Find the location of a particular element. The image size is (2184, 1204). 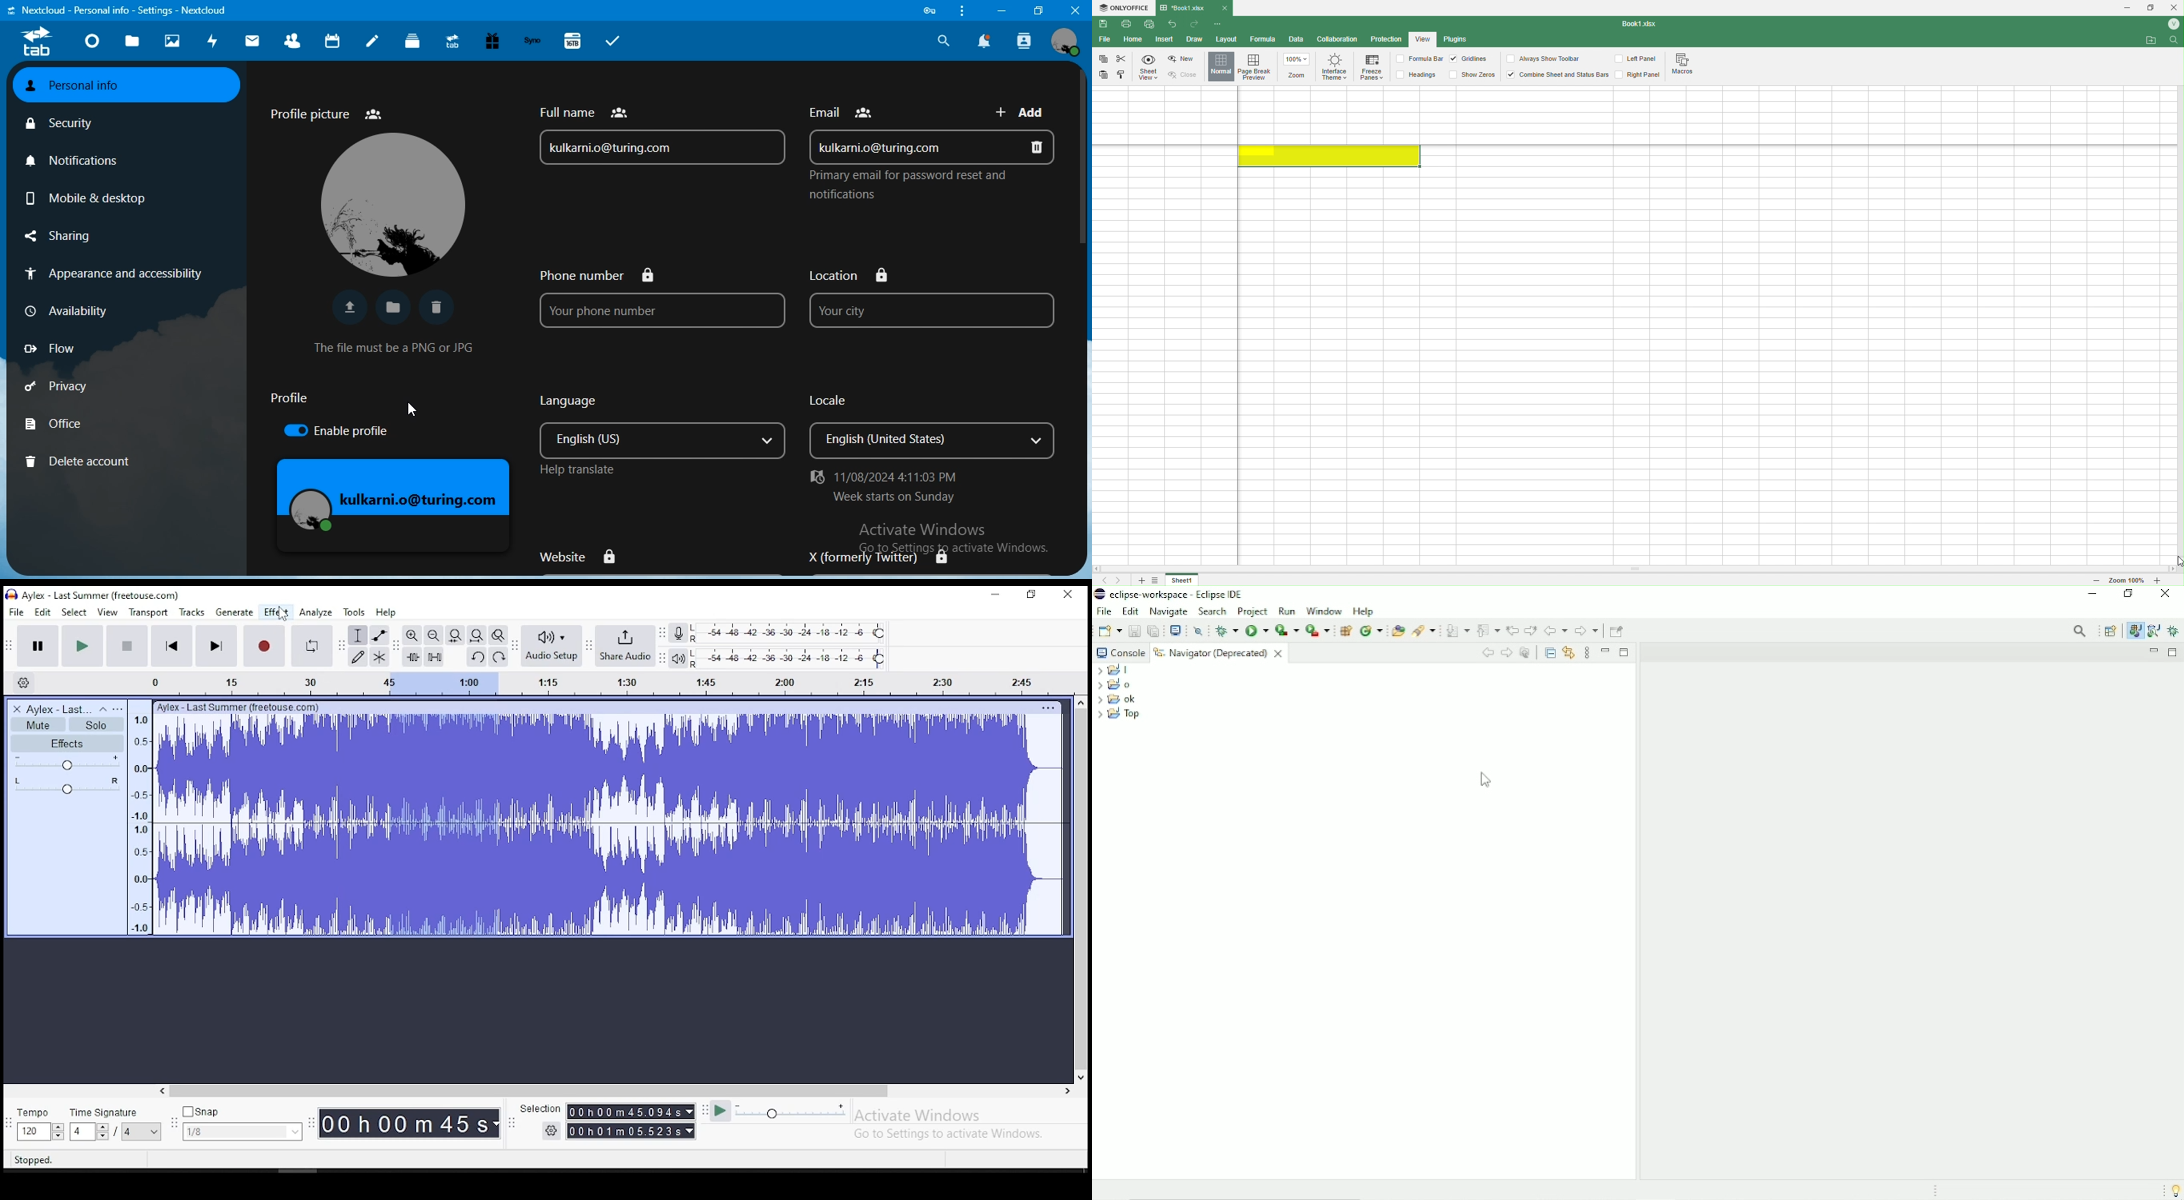

upgrade is located at coordinates (453, 42).